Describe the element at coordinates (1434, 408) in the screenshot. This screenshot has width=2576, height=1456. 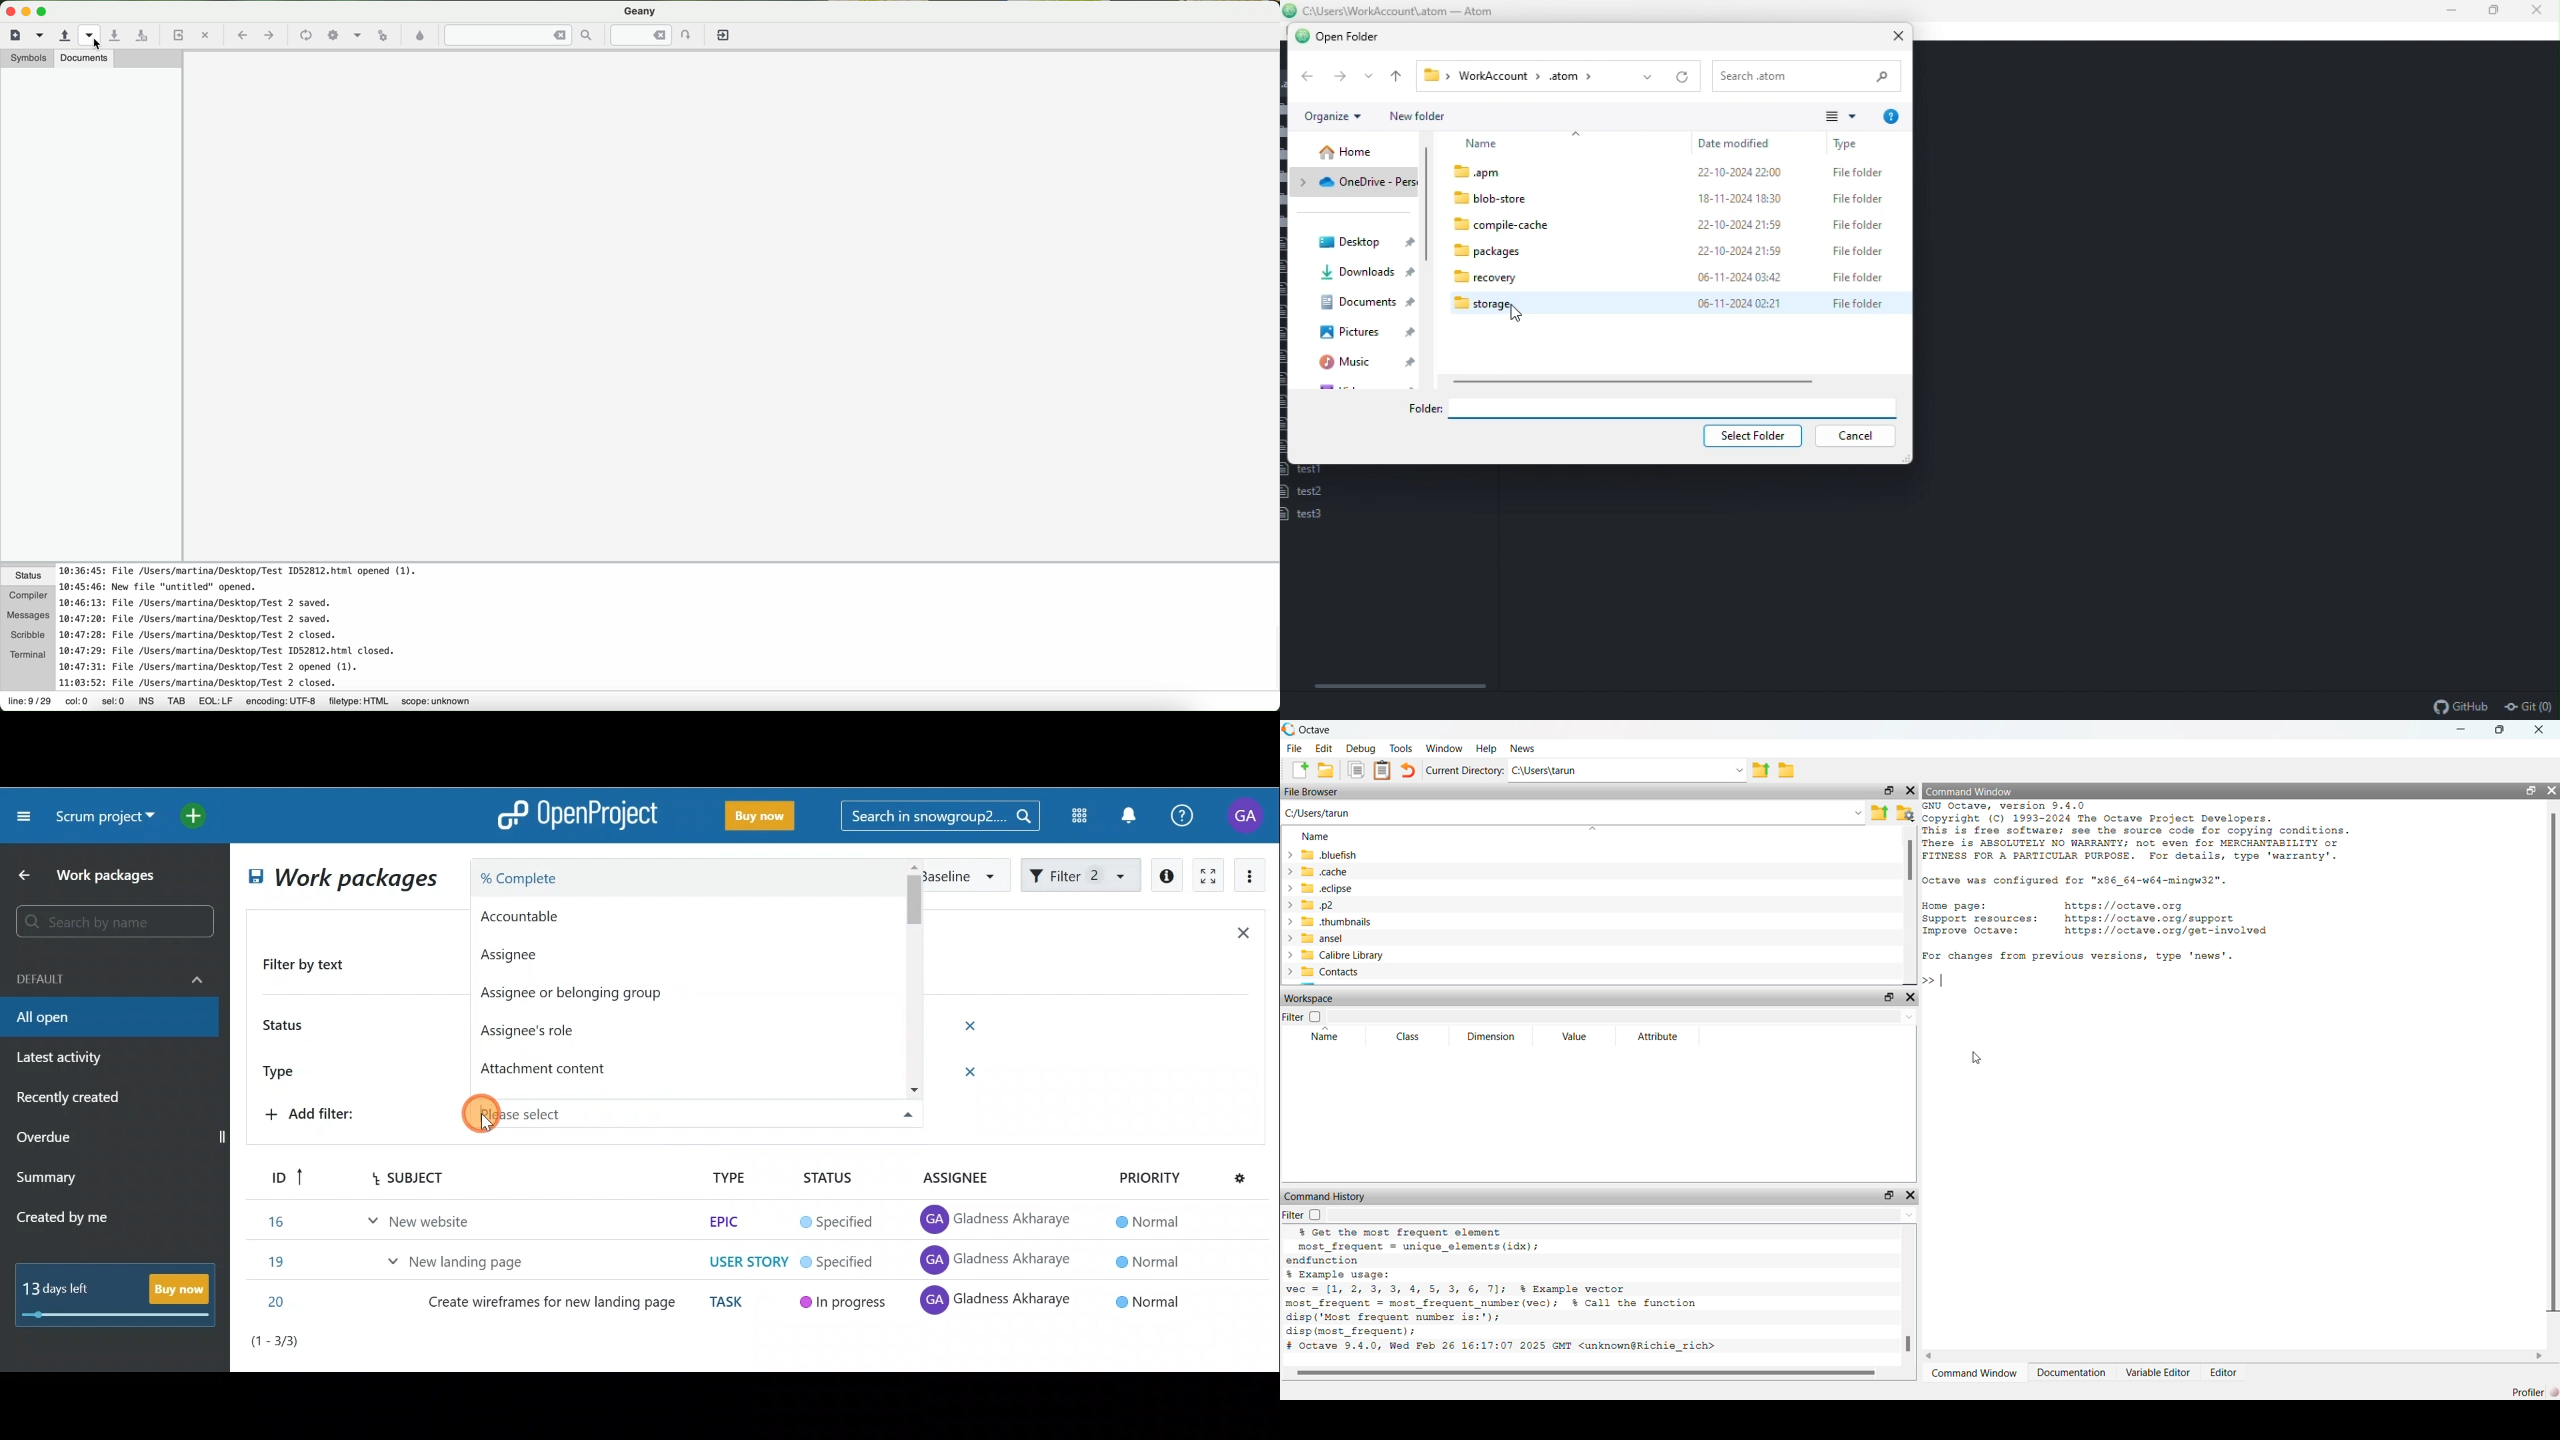
I see `folder` at that location.